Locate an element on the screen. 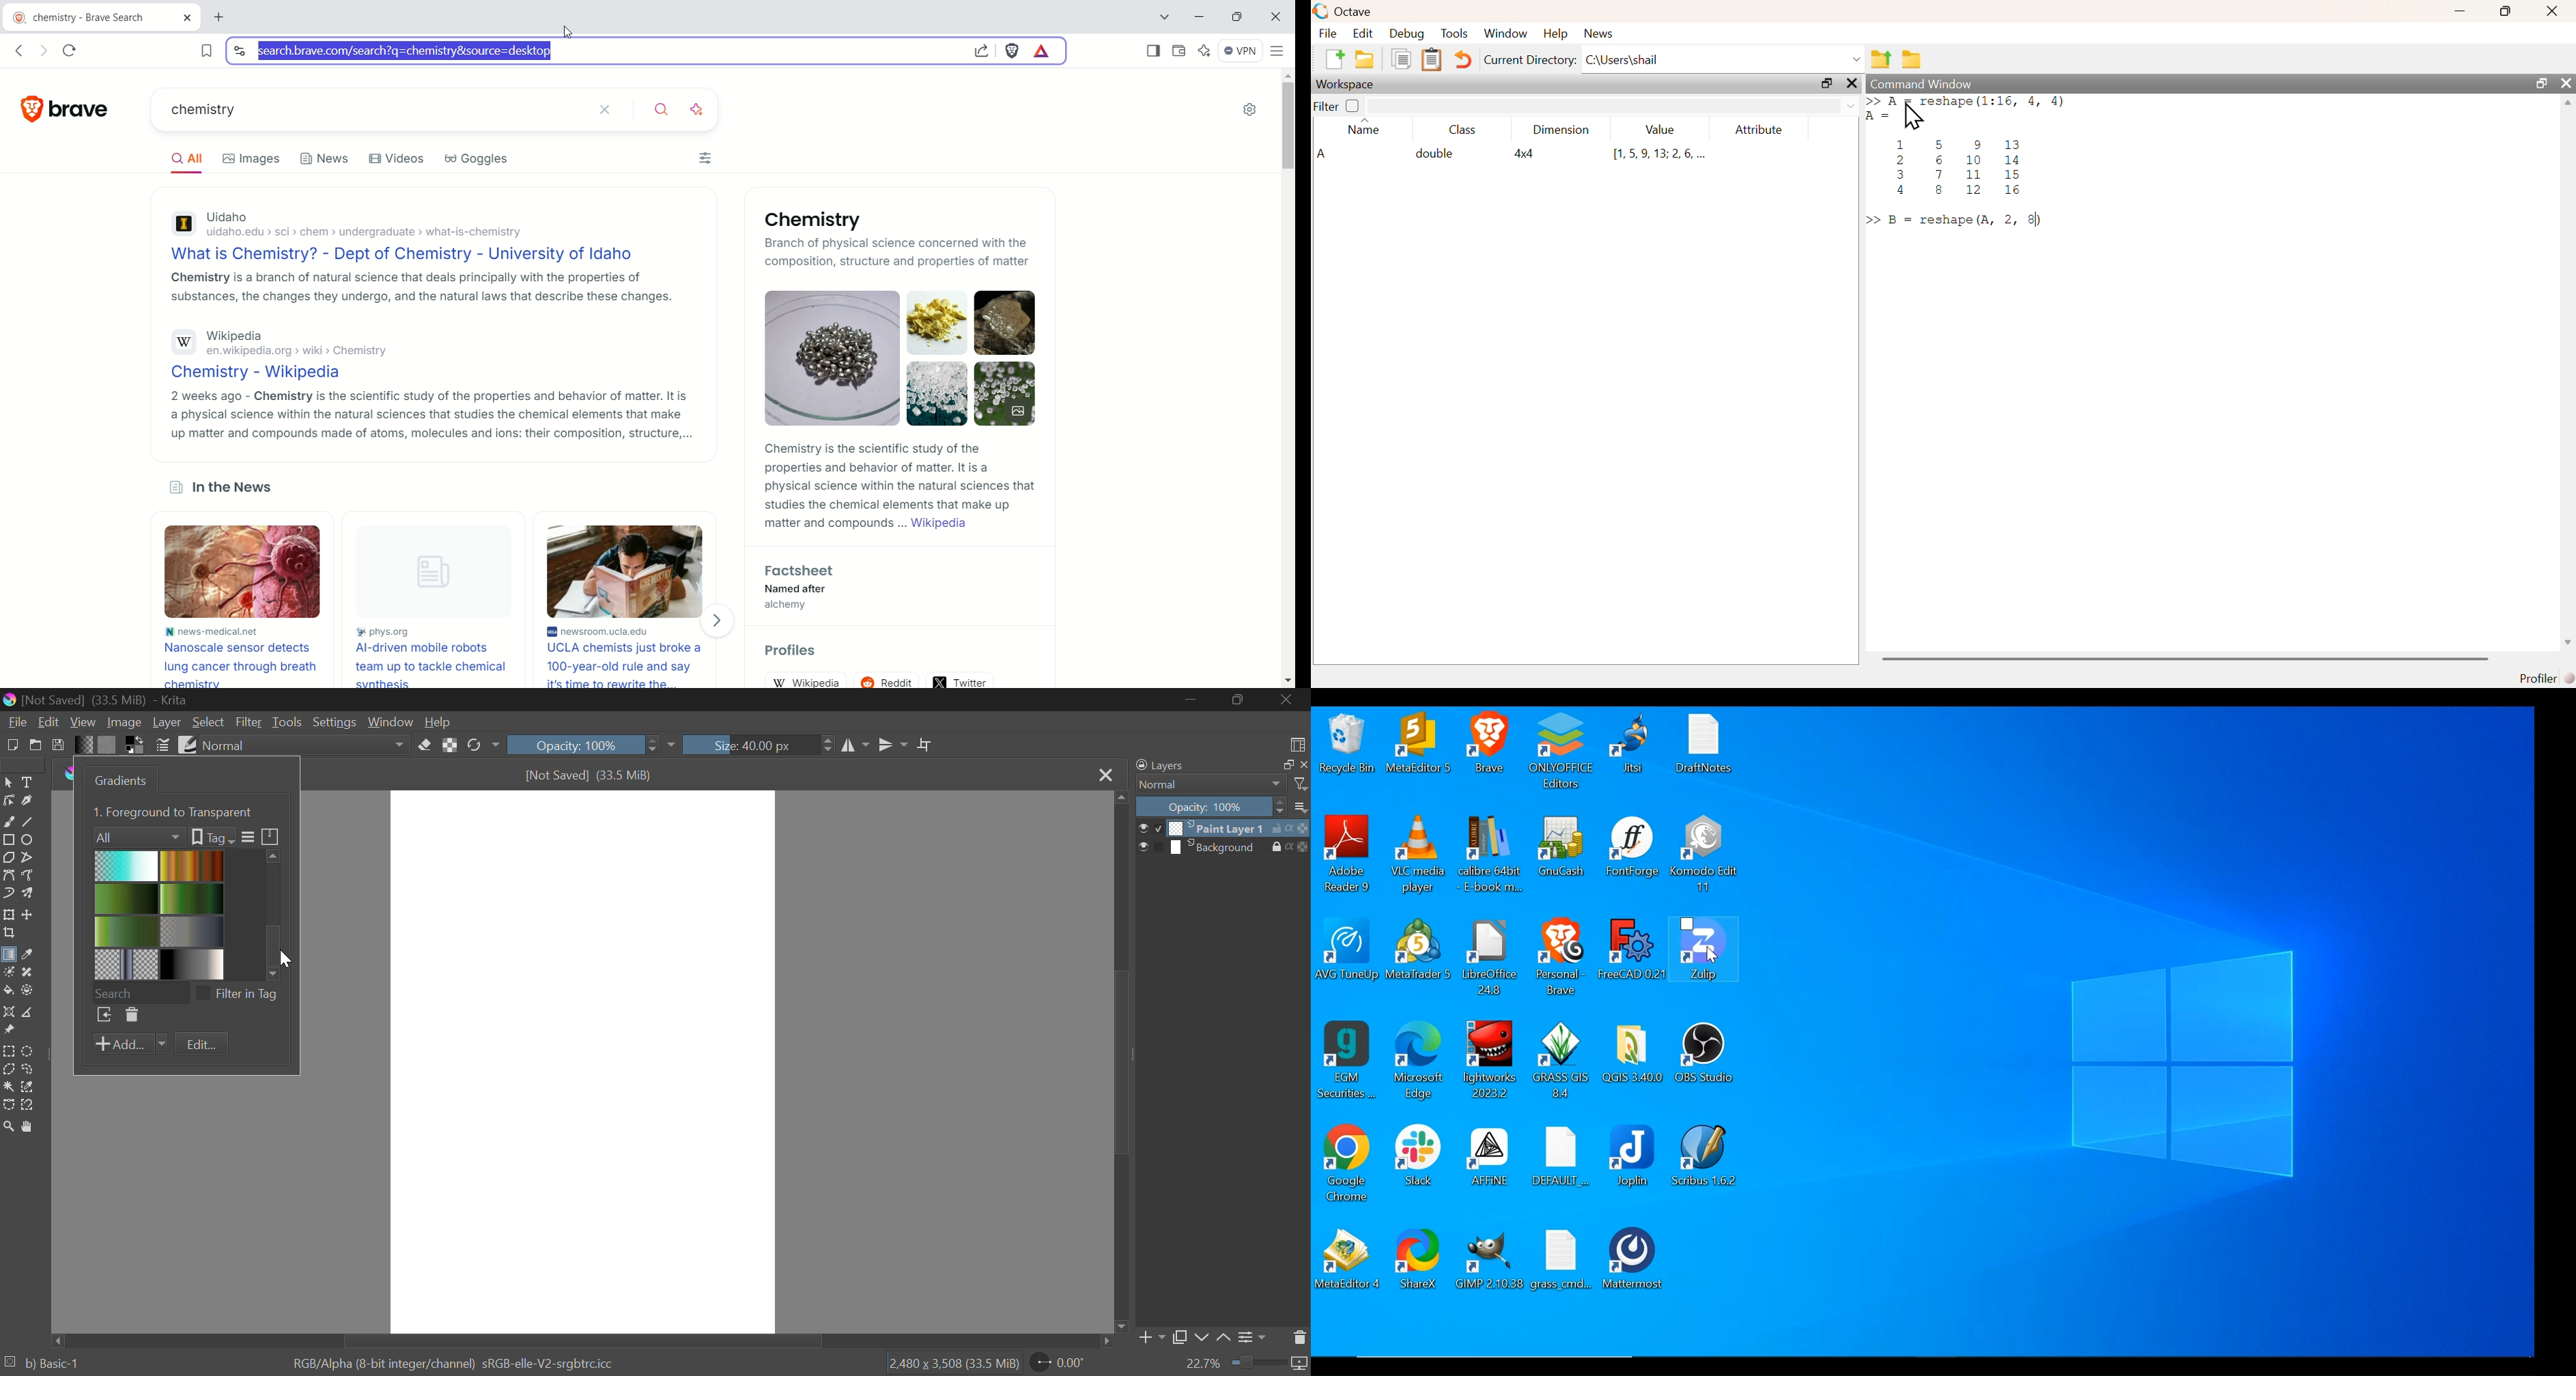 The width and height of the screenshot is (2576, 1400). maximize is located at coordinates (1826, 84).